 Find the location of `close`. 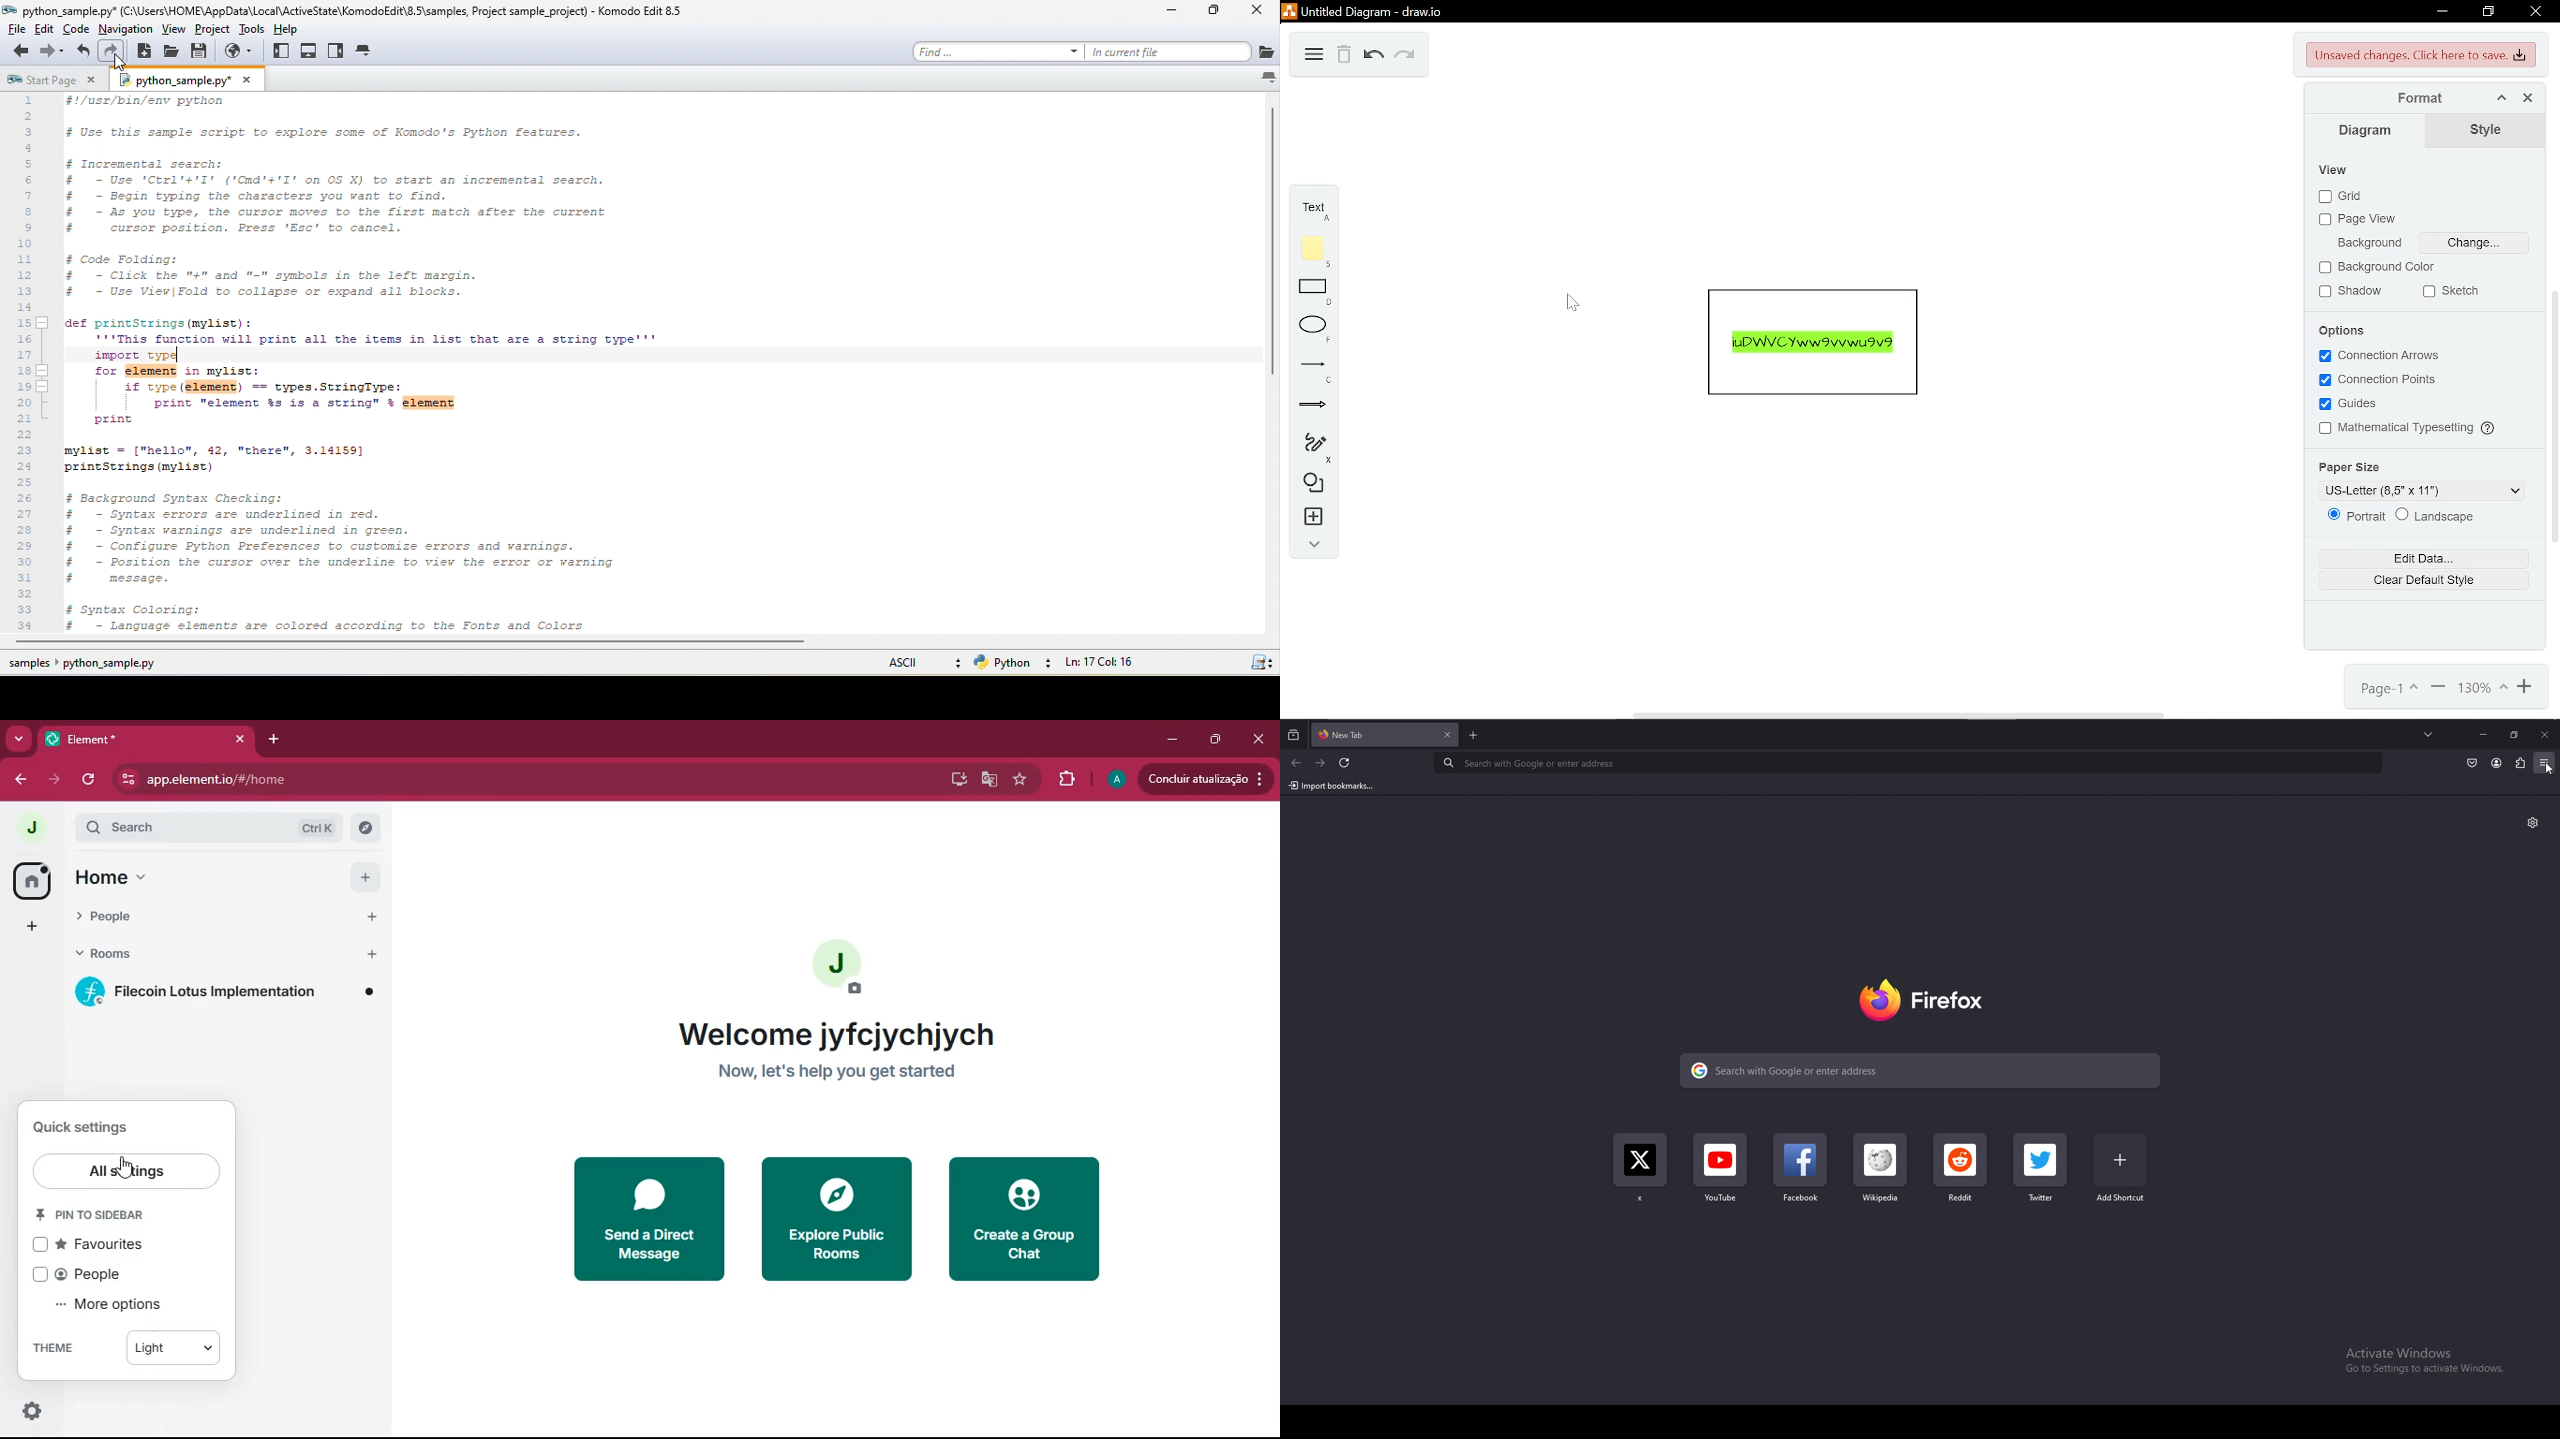

close is located at coordinates (2535, 11).